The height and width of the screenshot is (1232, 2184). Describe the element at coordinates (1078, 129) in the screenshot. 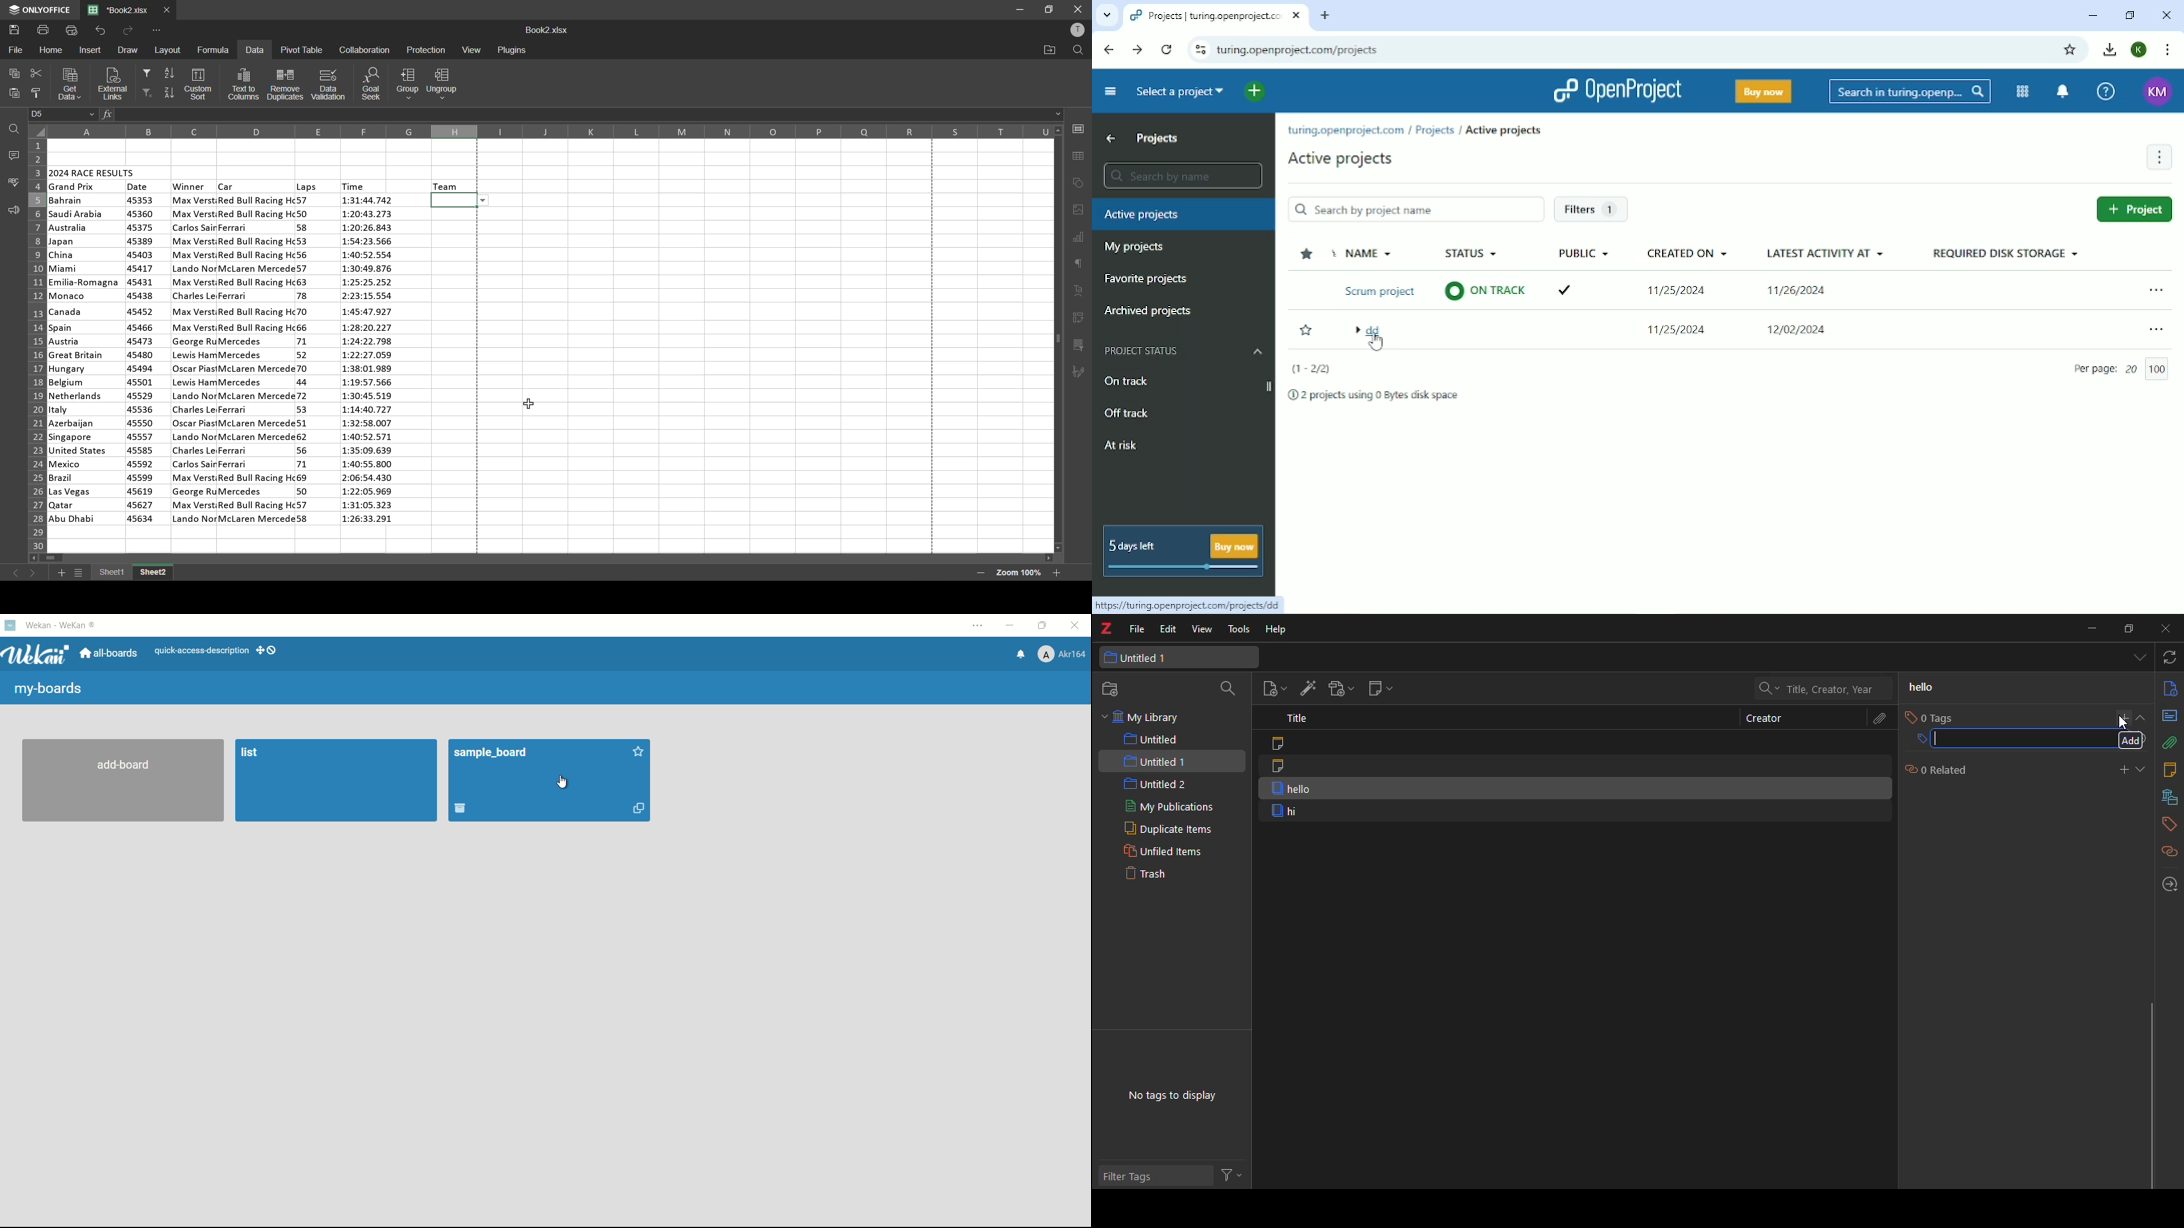

I see `cell settings` at that location.